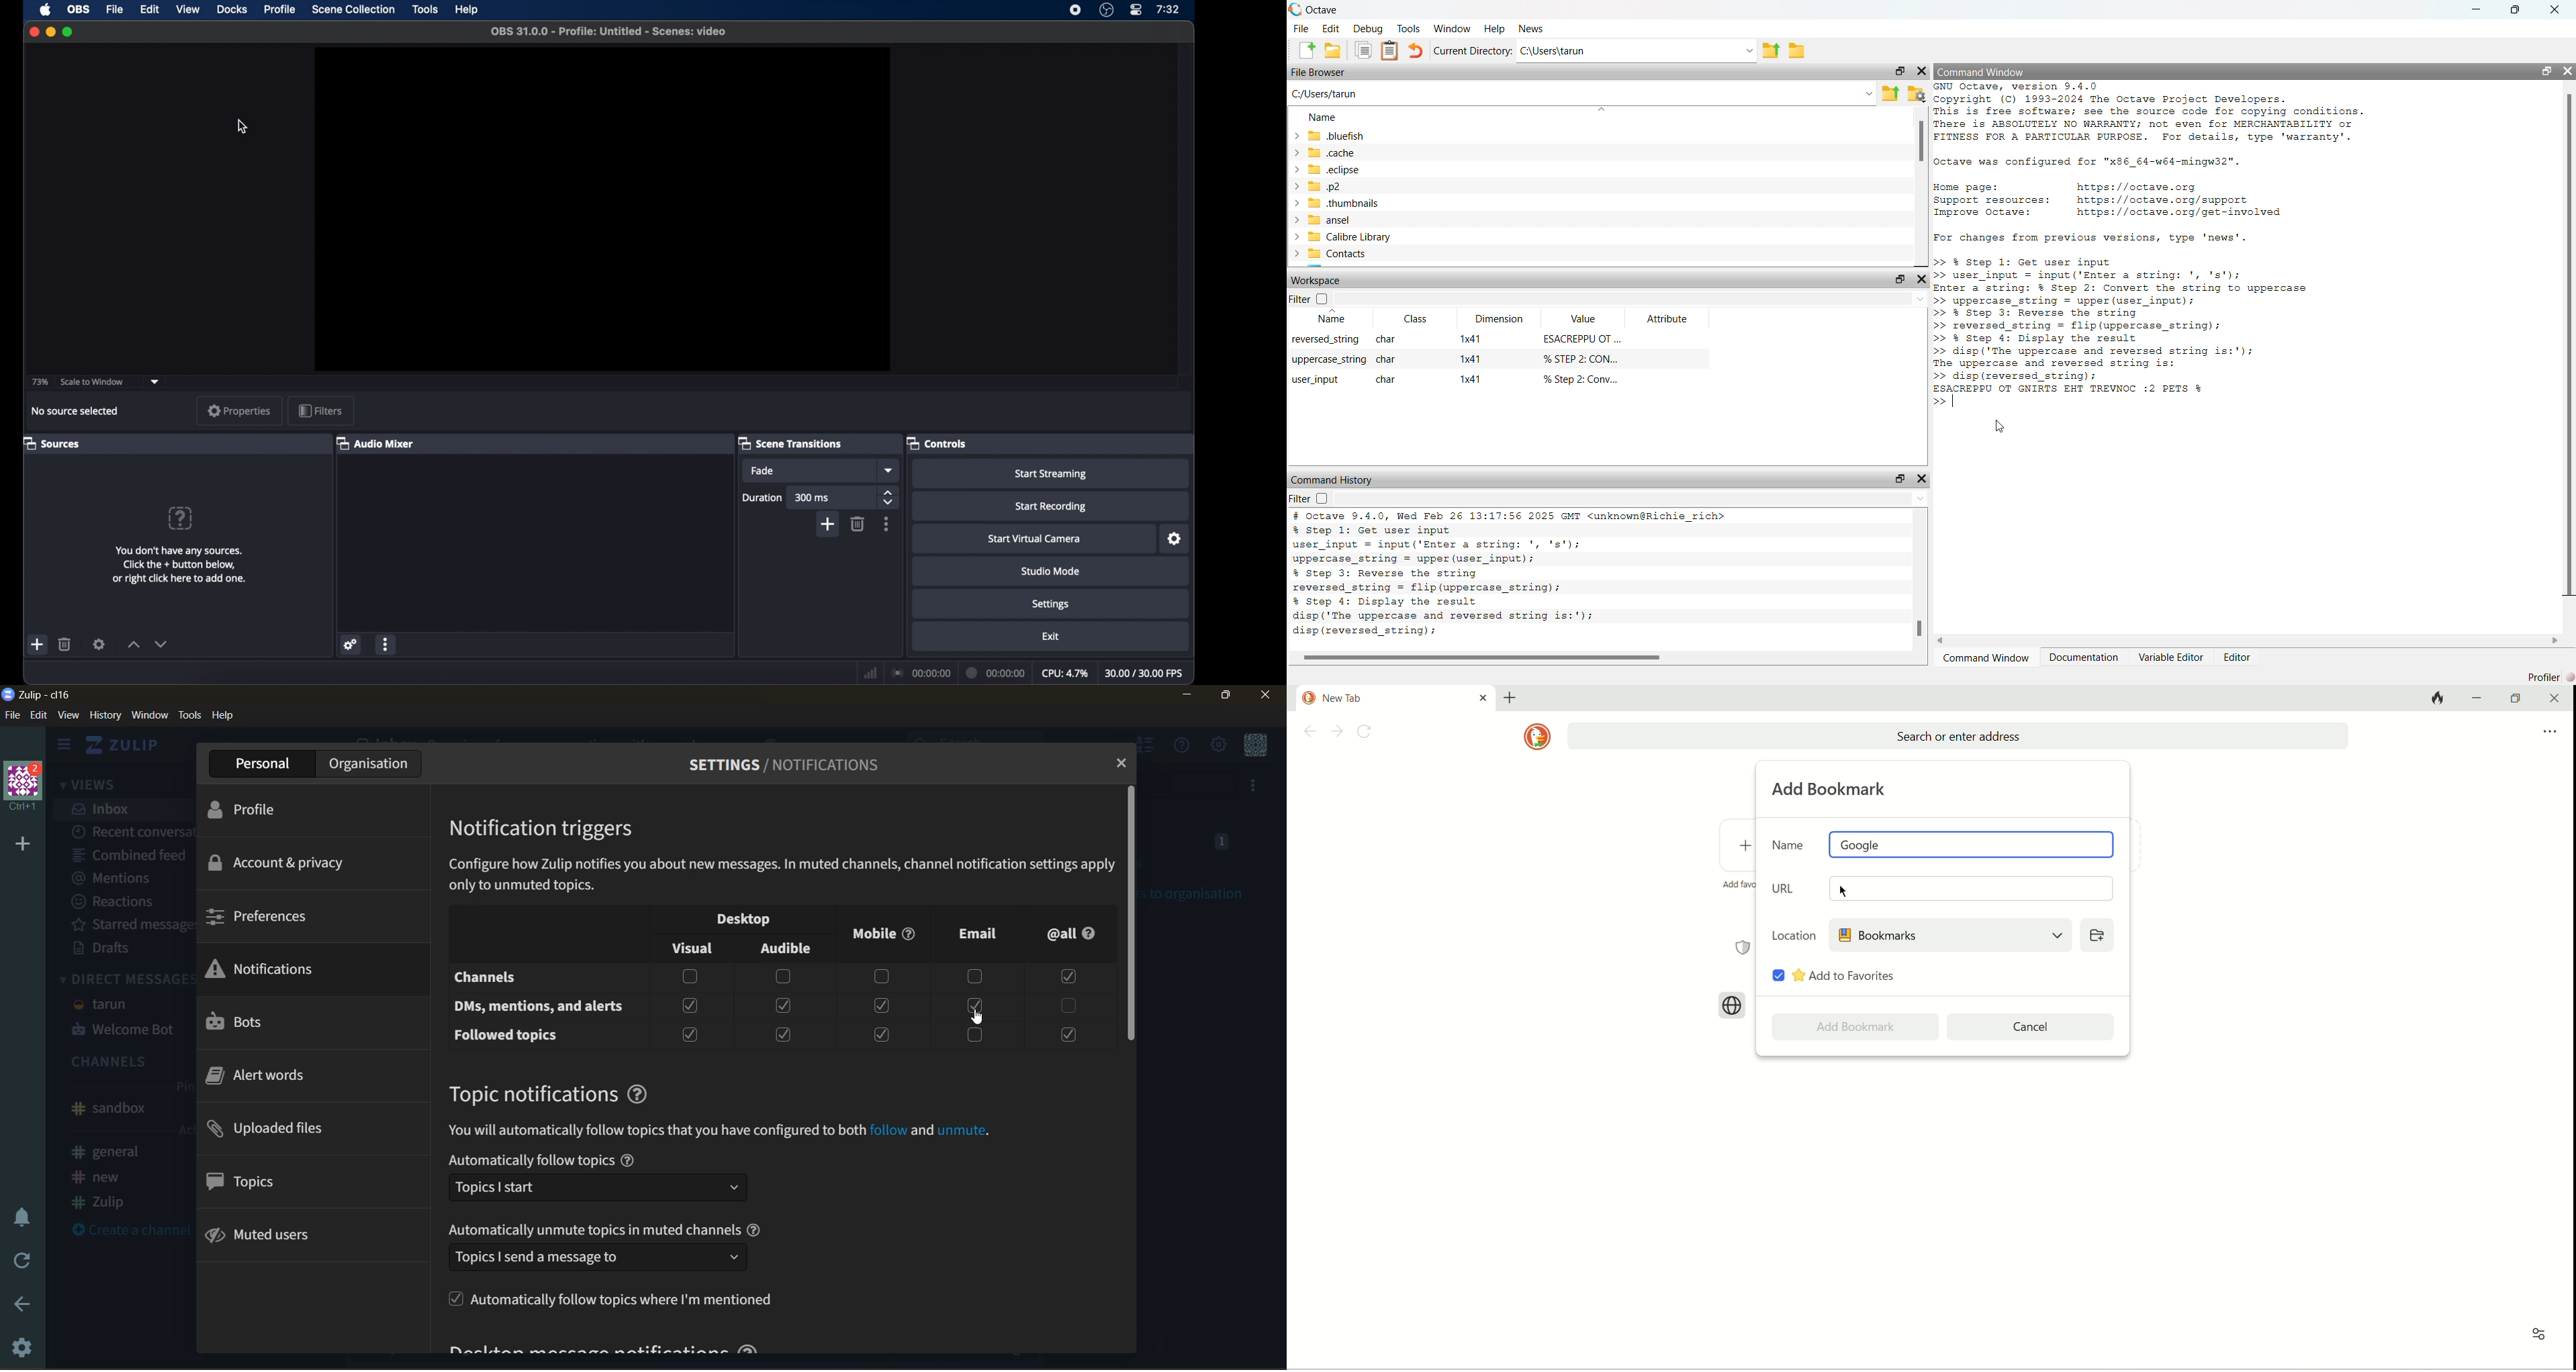 The image size is (2576, 1372). I want to click on checkbox, so click(978, 975).